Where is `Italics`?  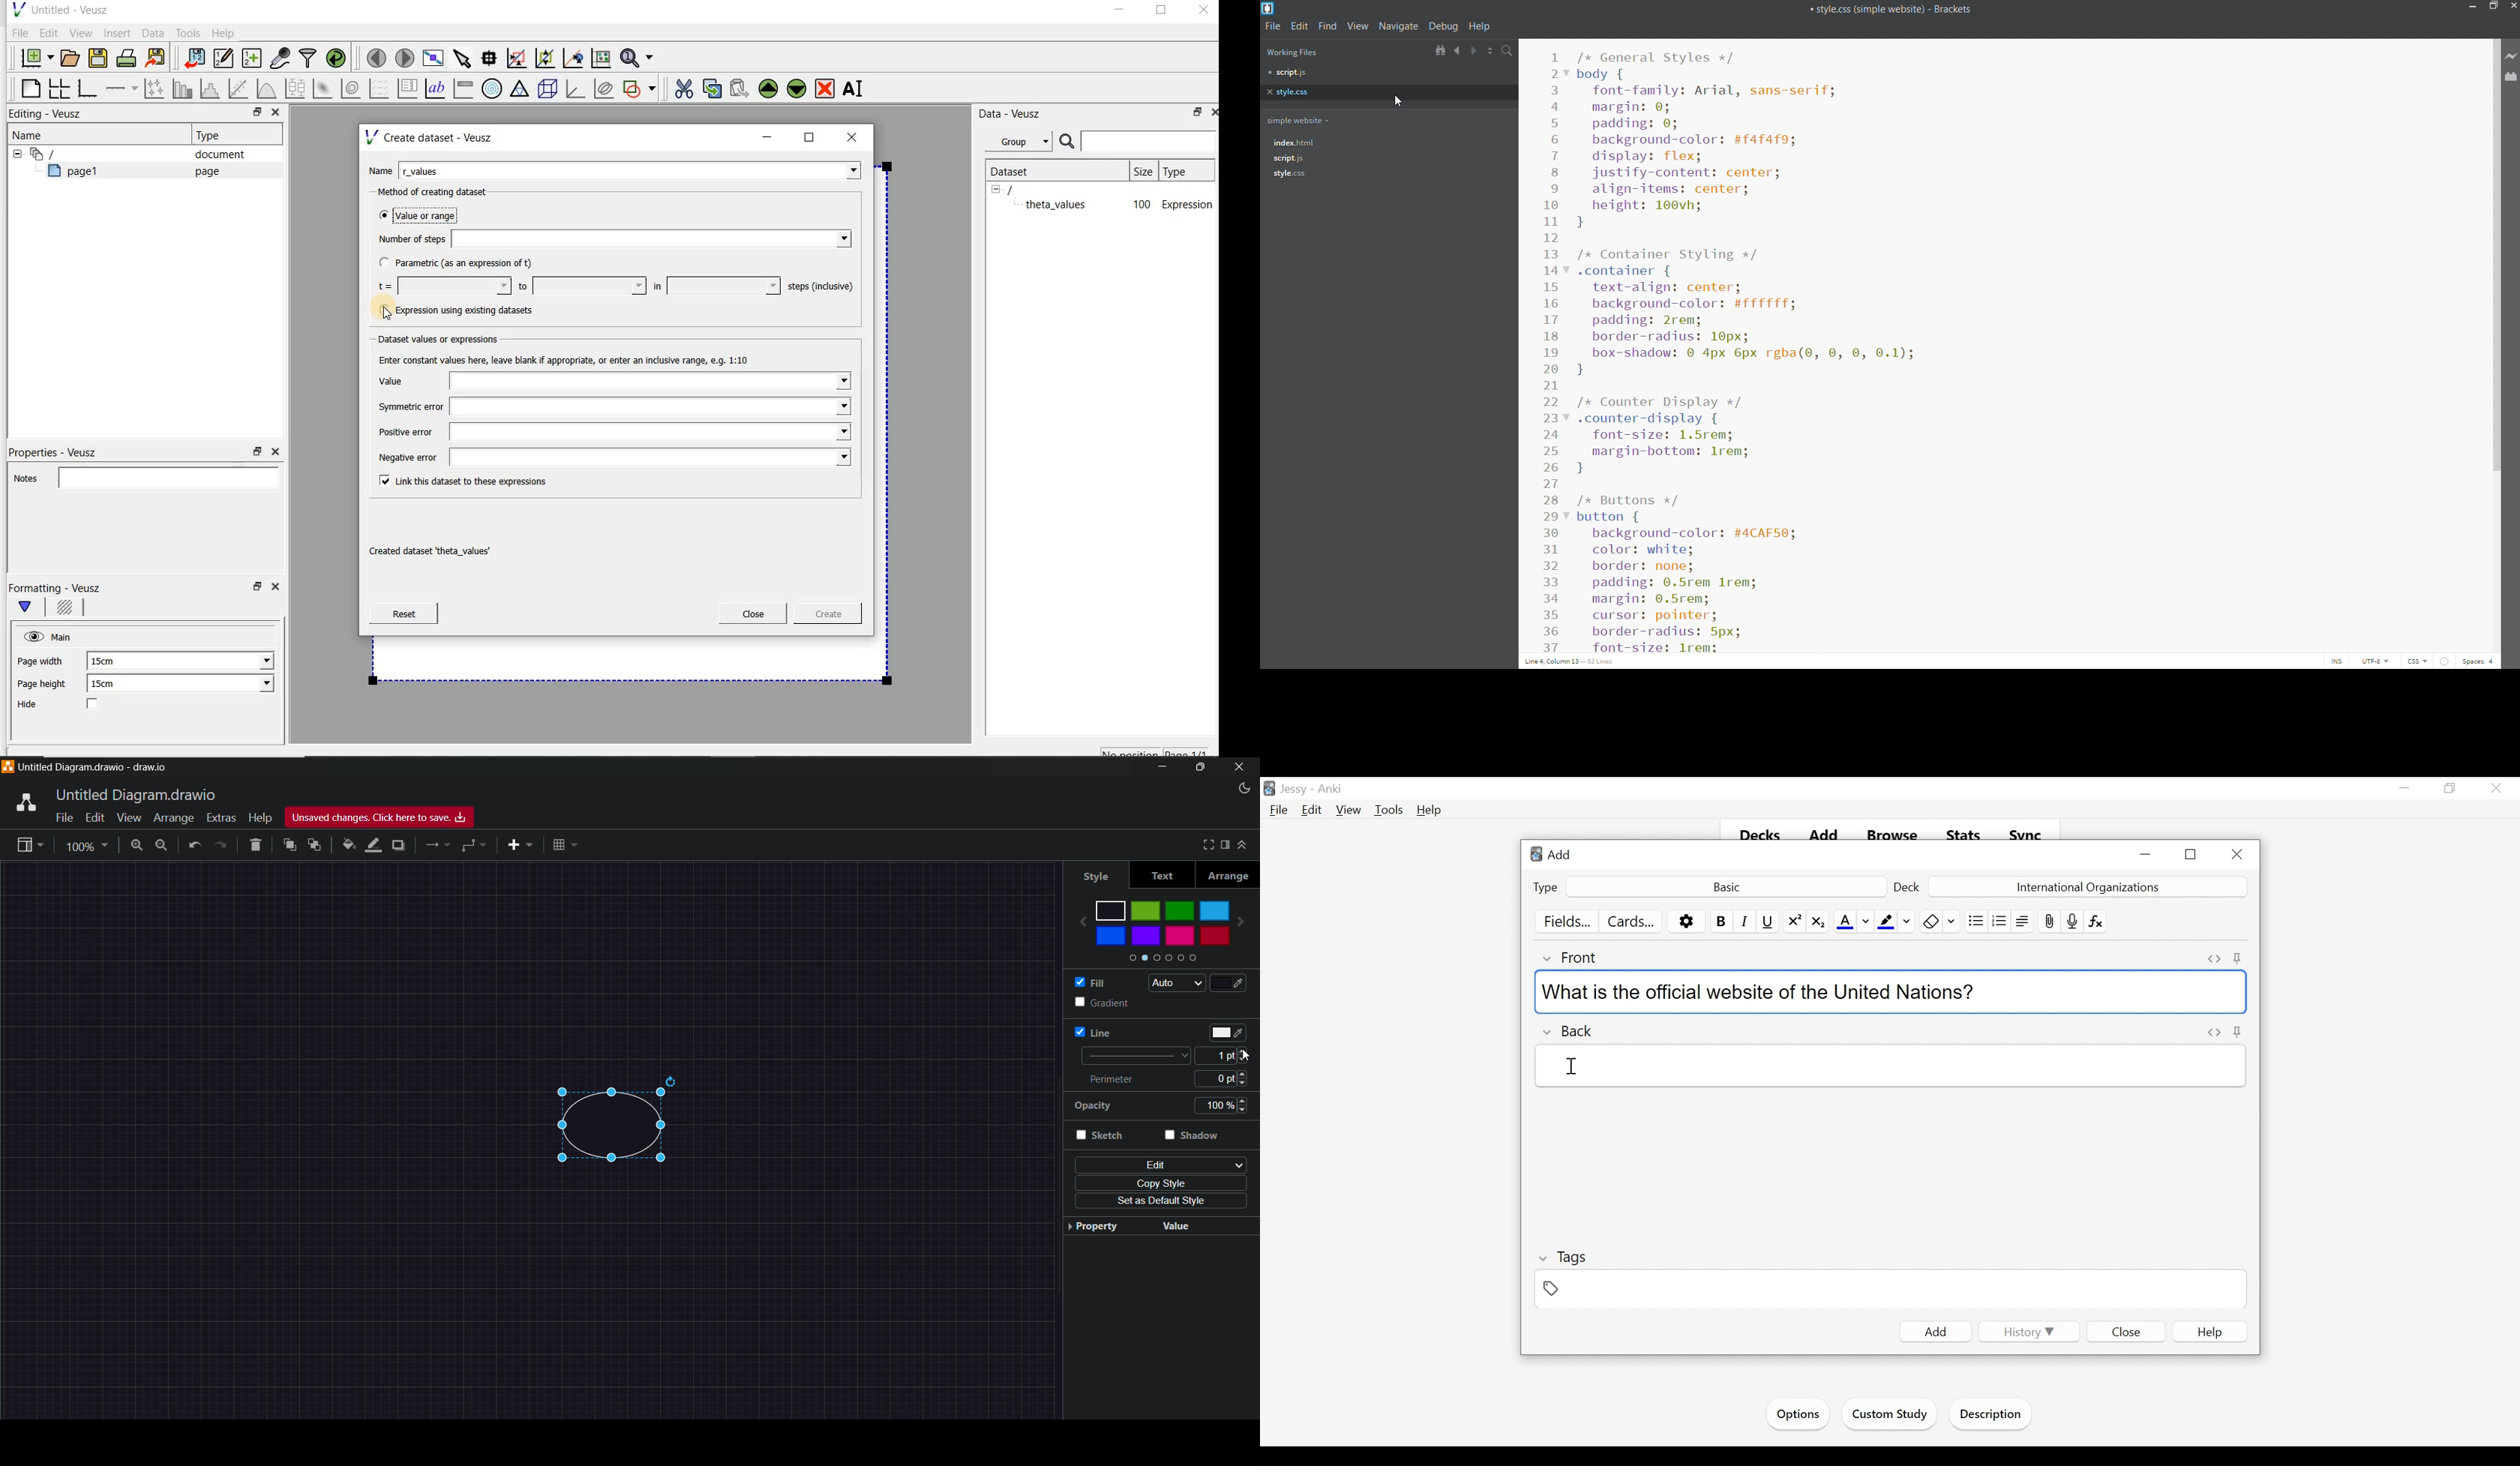 Italics is located at coordinates (1745, 921).